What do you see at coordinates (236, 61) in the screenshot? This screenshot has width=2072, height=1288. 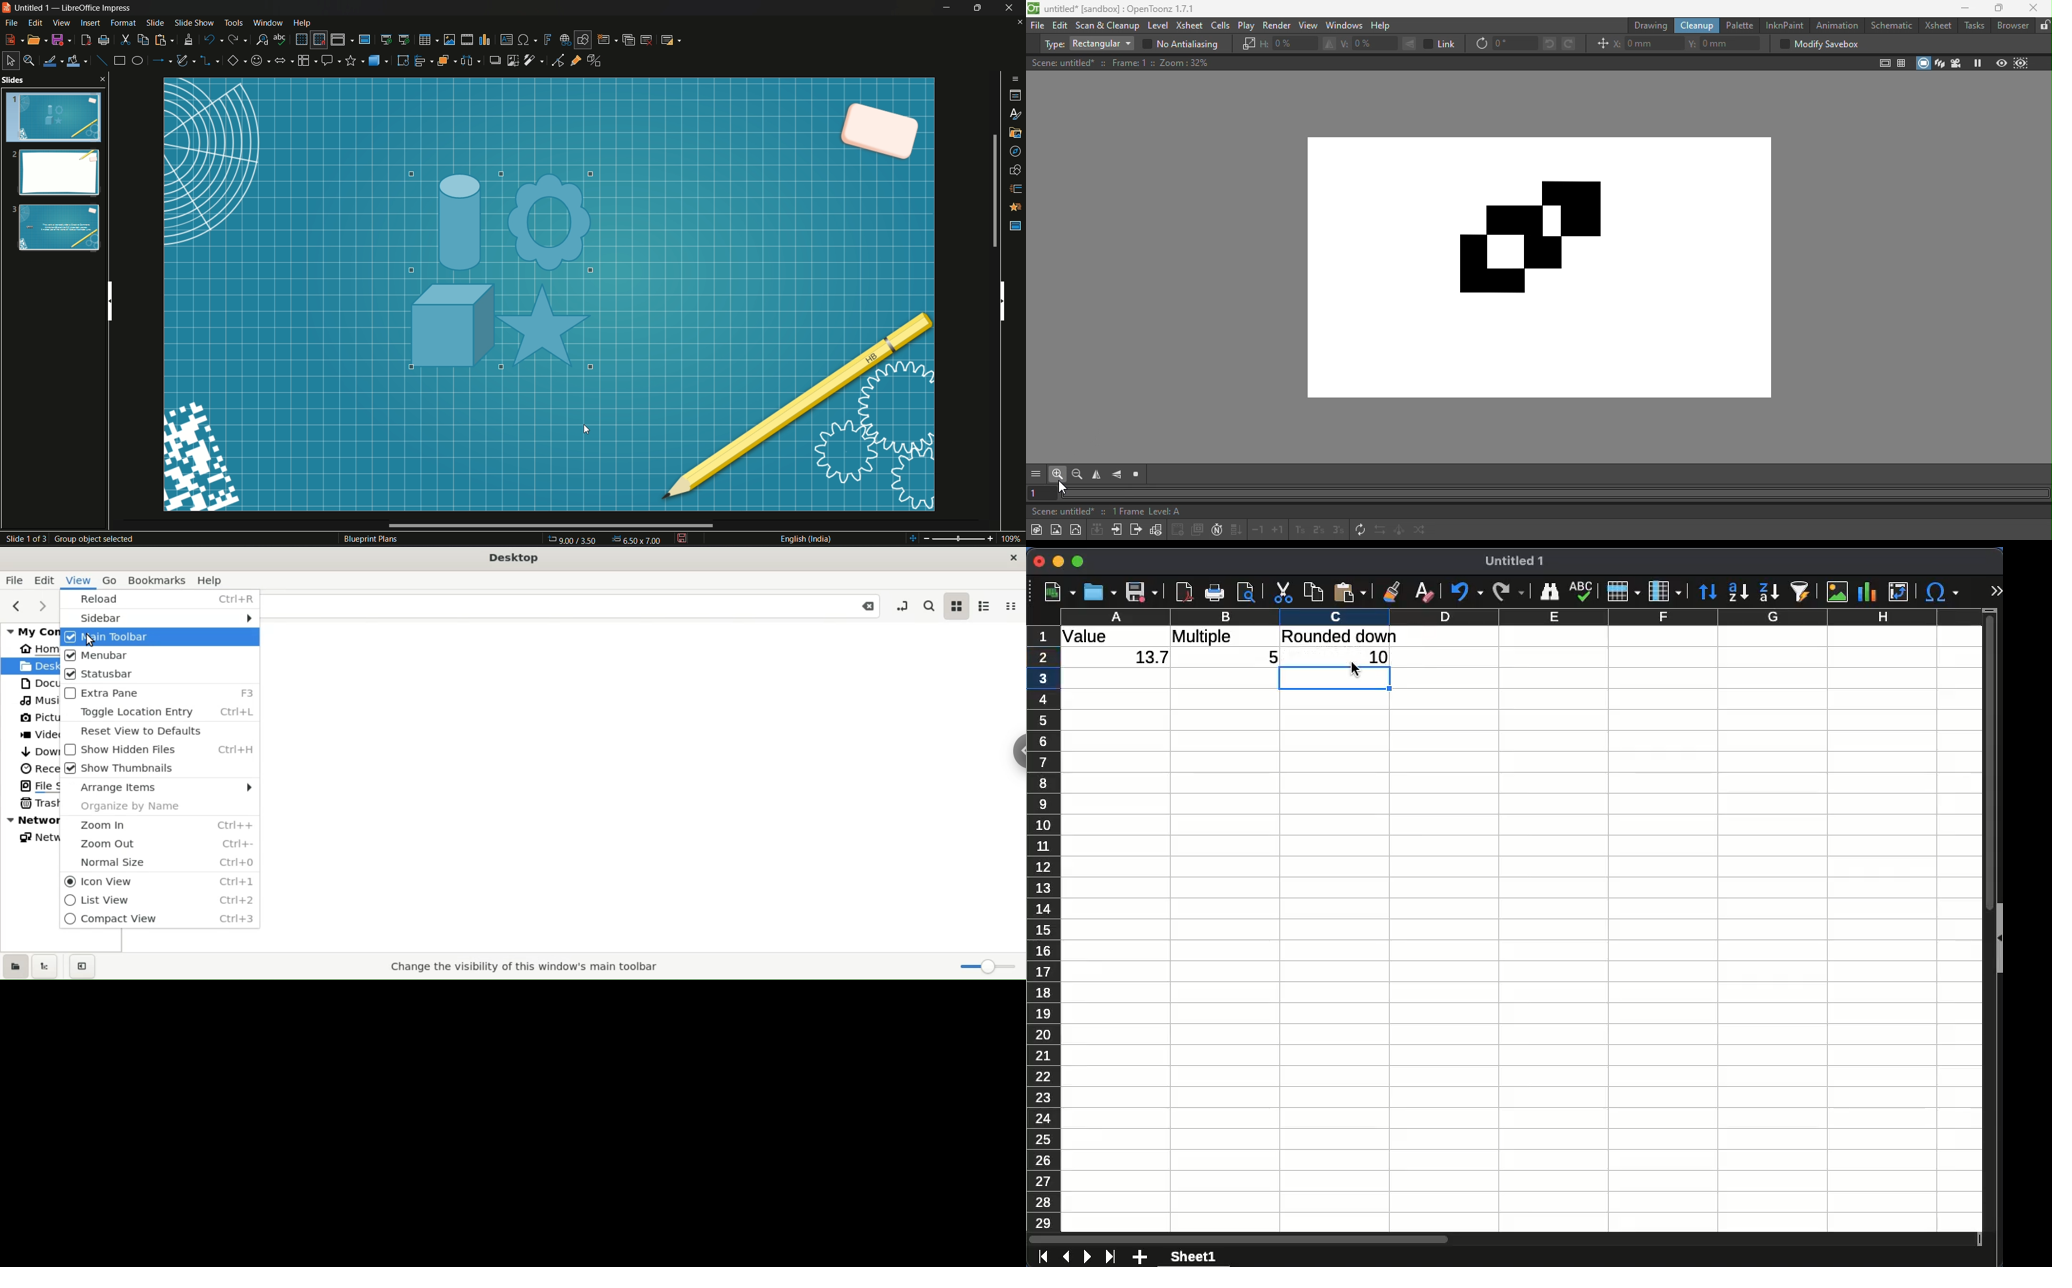 I see `basic shape` at bounding box center [236, 61].